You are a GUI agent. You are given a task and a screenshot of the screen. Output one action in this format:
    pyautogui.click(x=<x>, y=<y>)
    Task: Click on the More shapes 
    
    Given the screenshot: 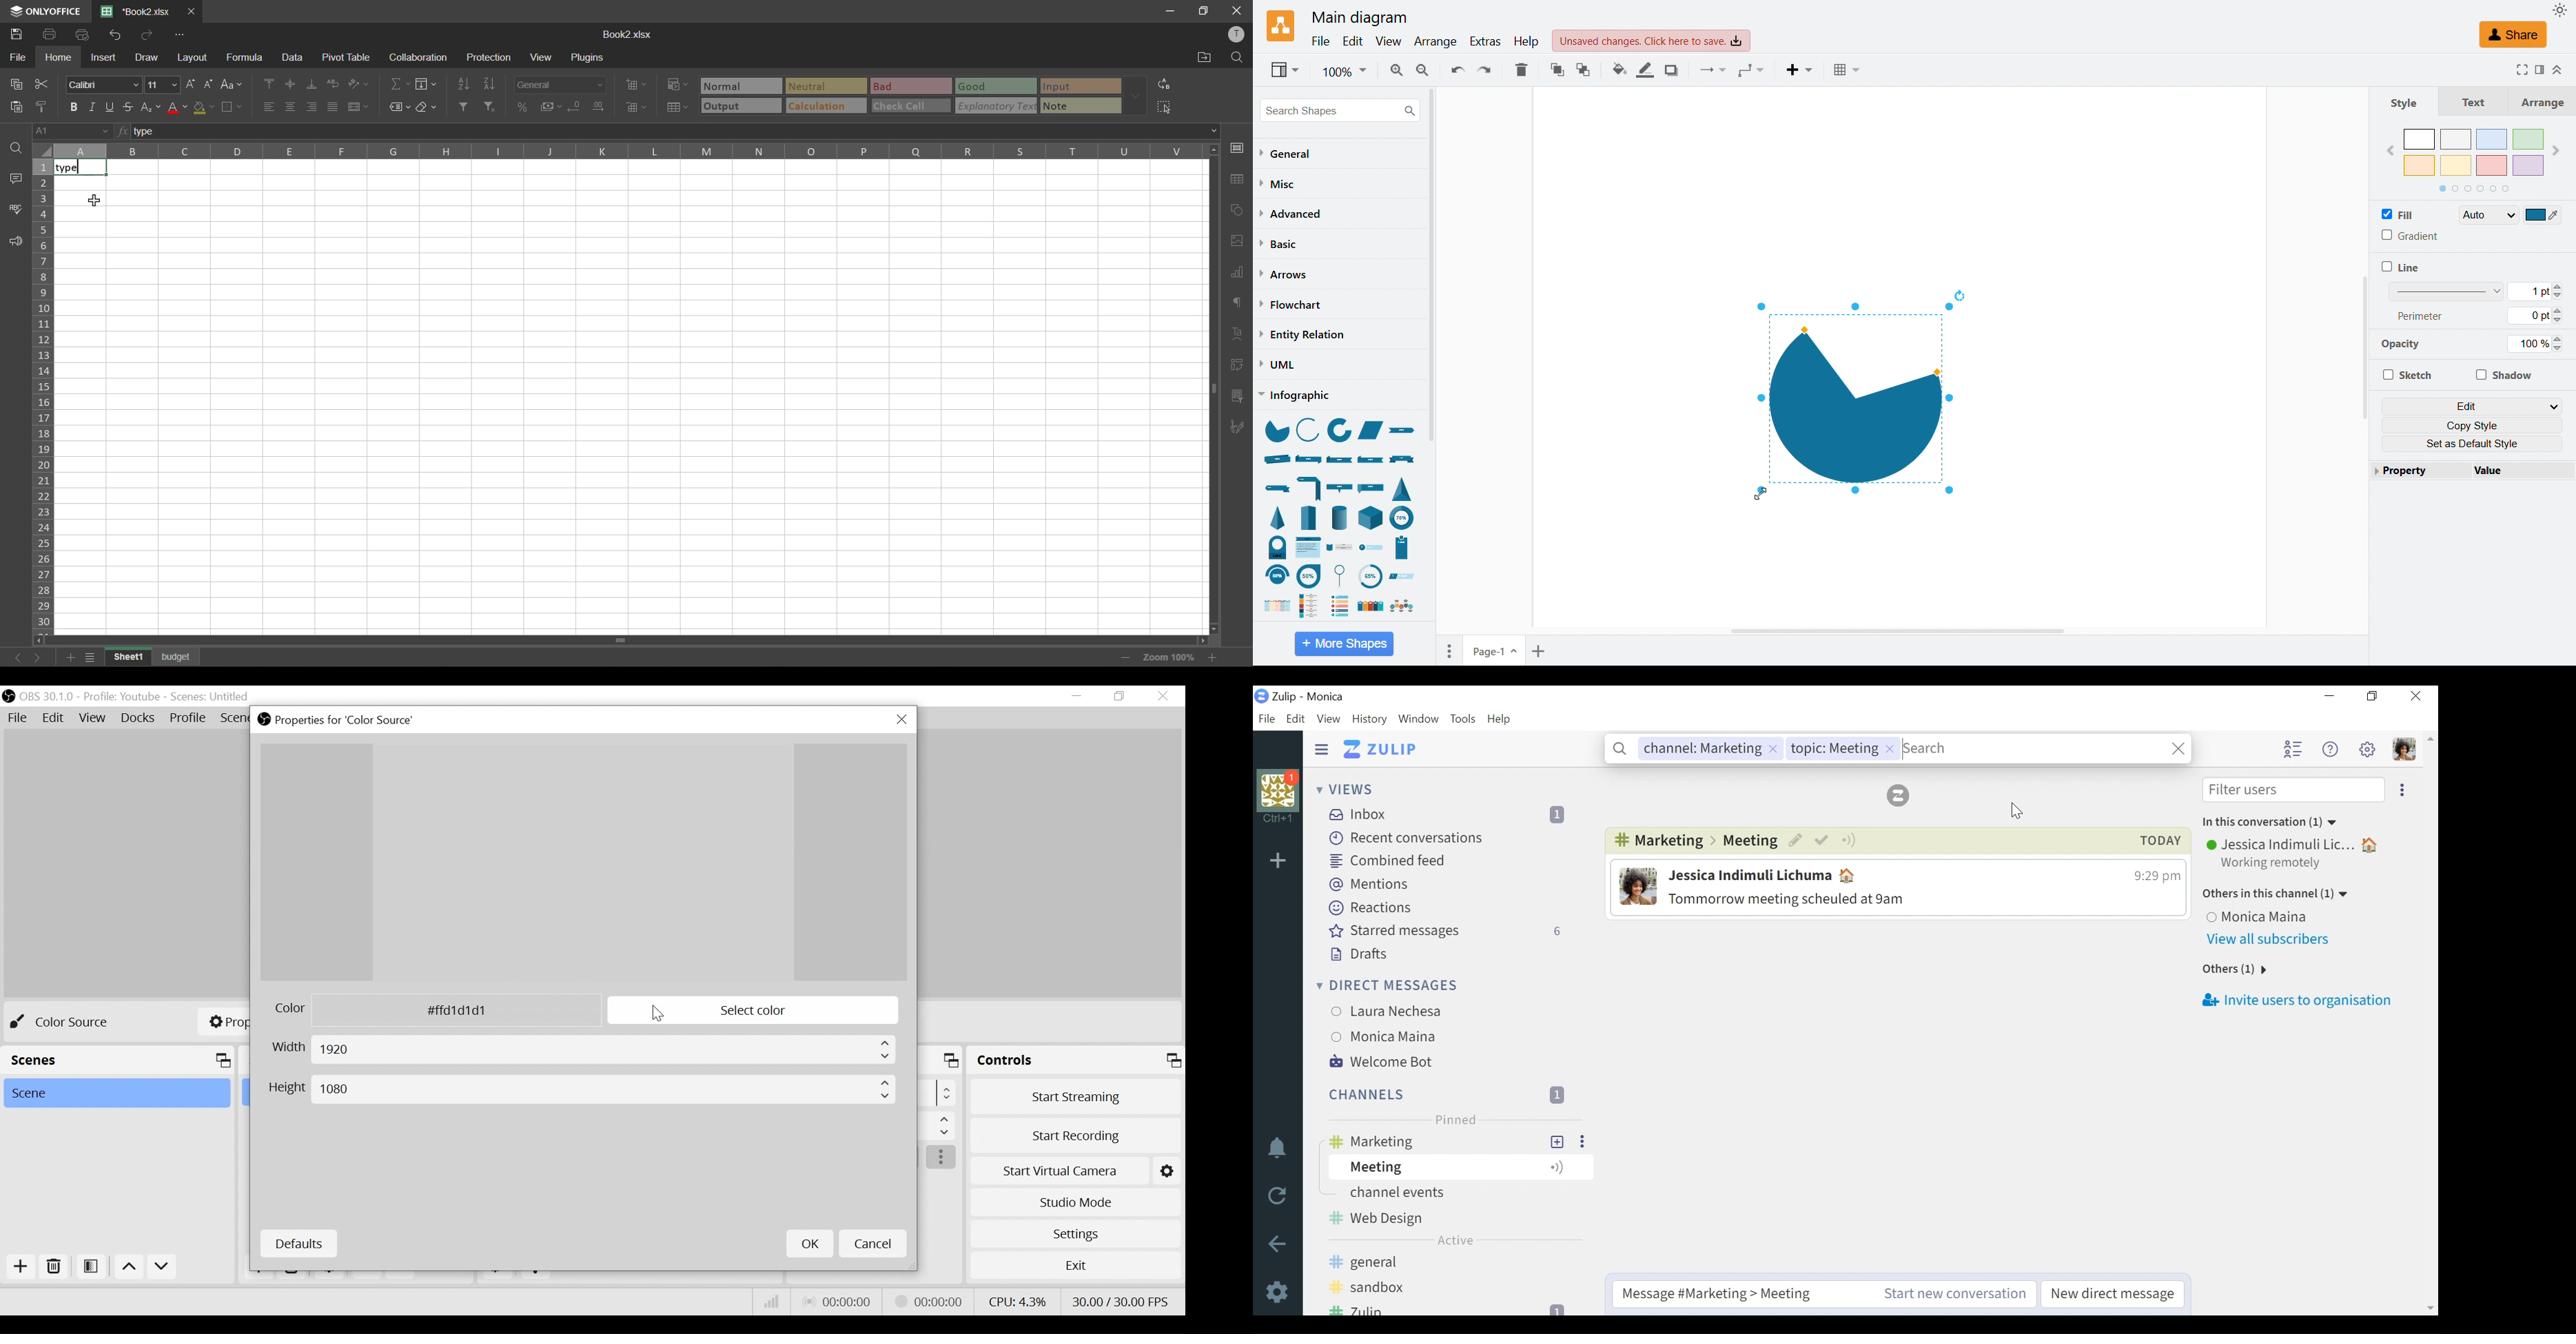 What is the action you would take?
    pyautogui.click(x=1344, y=643)
    